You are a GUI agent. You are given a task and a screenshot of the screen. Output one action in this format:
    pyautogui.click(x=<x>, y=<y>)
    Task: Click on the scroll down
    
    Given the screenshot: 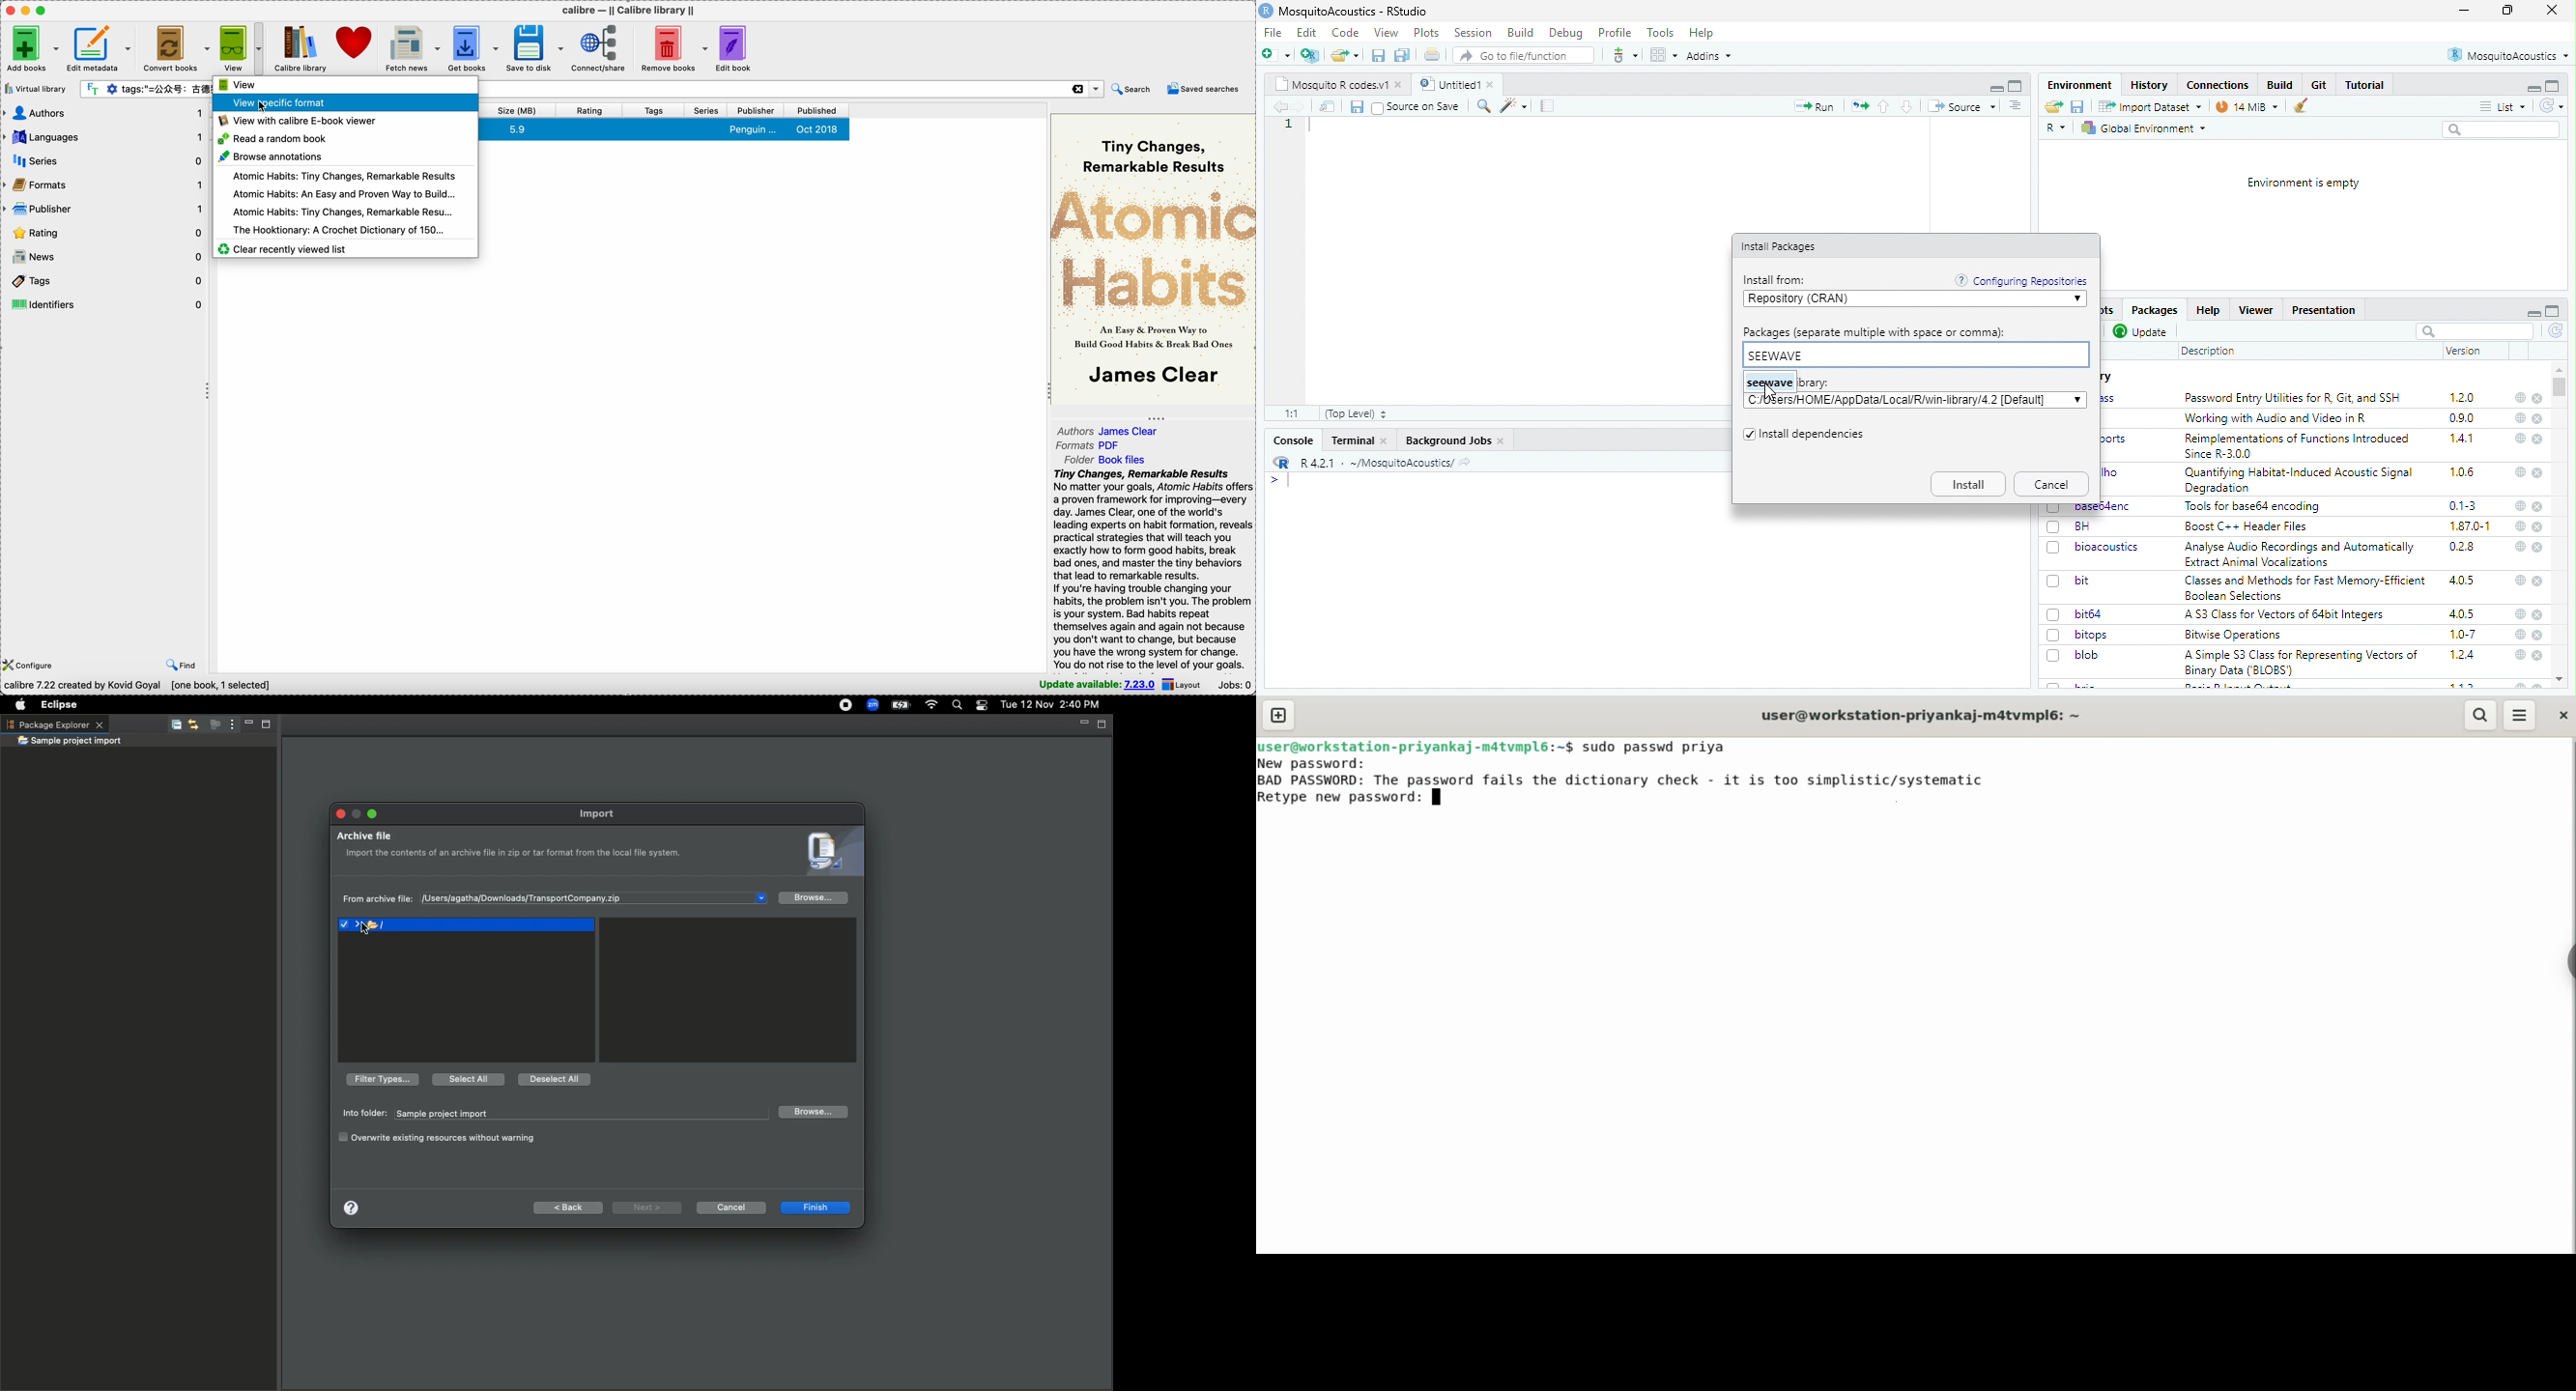 What is the action you would take?
    pyautogui.click(x=2561, y=680)
    